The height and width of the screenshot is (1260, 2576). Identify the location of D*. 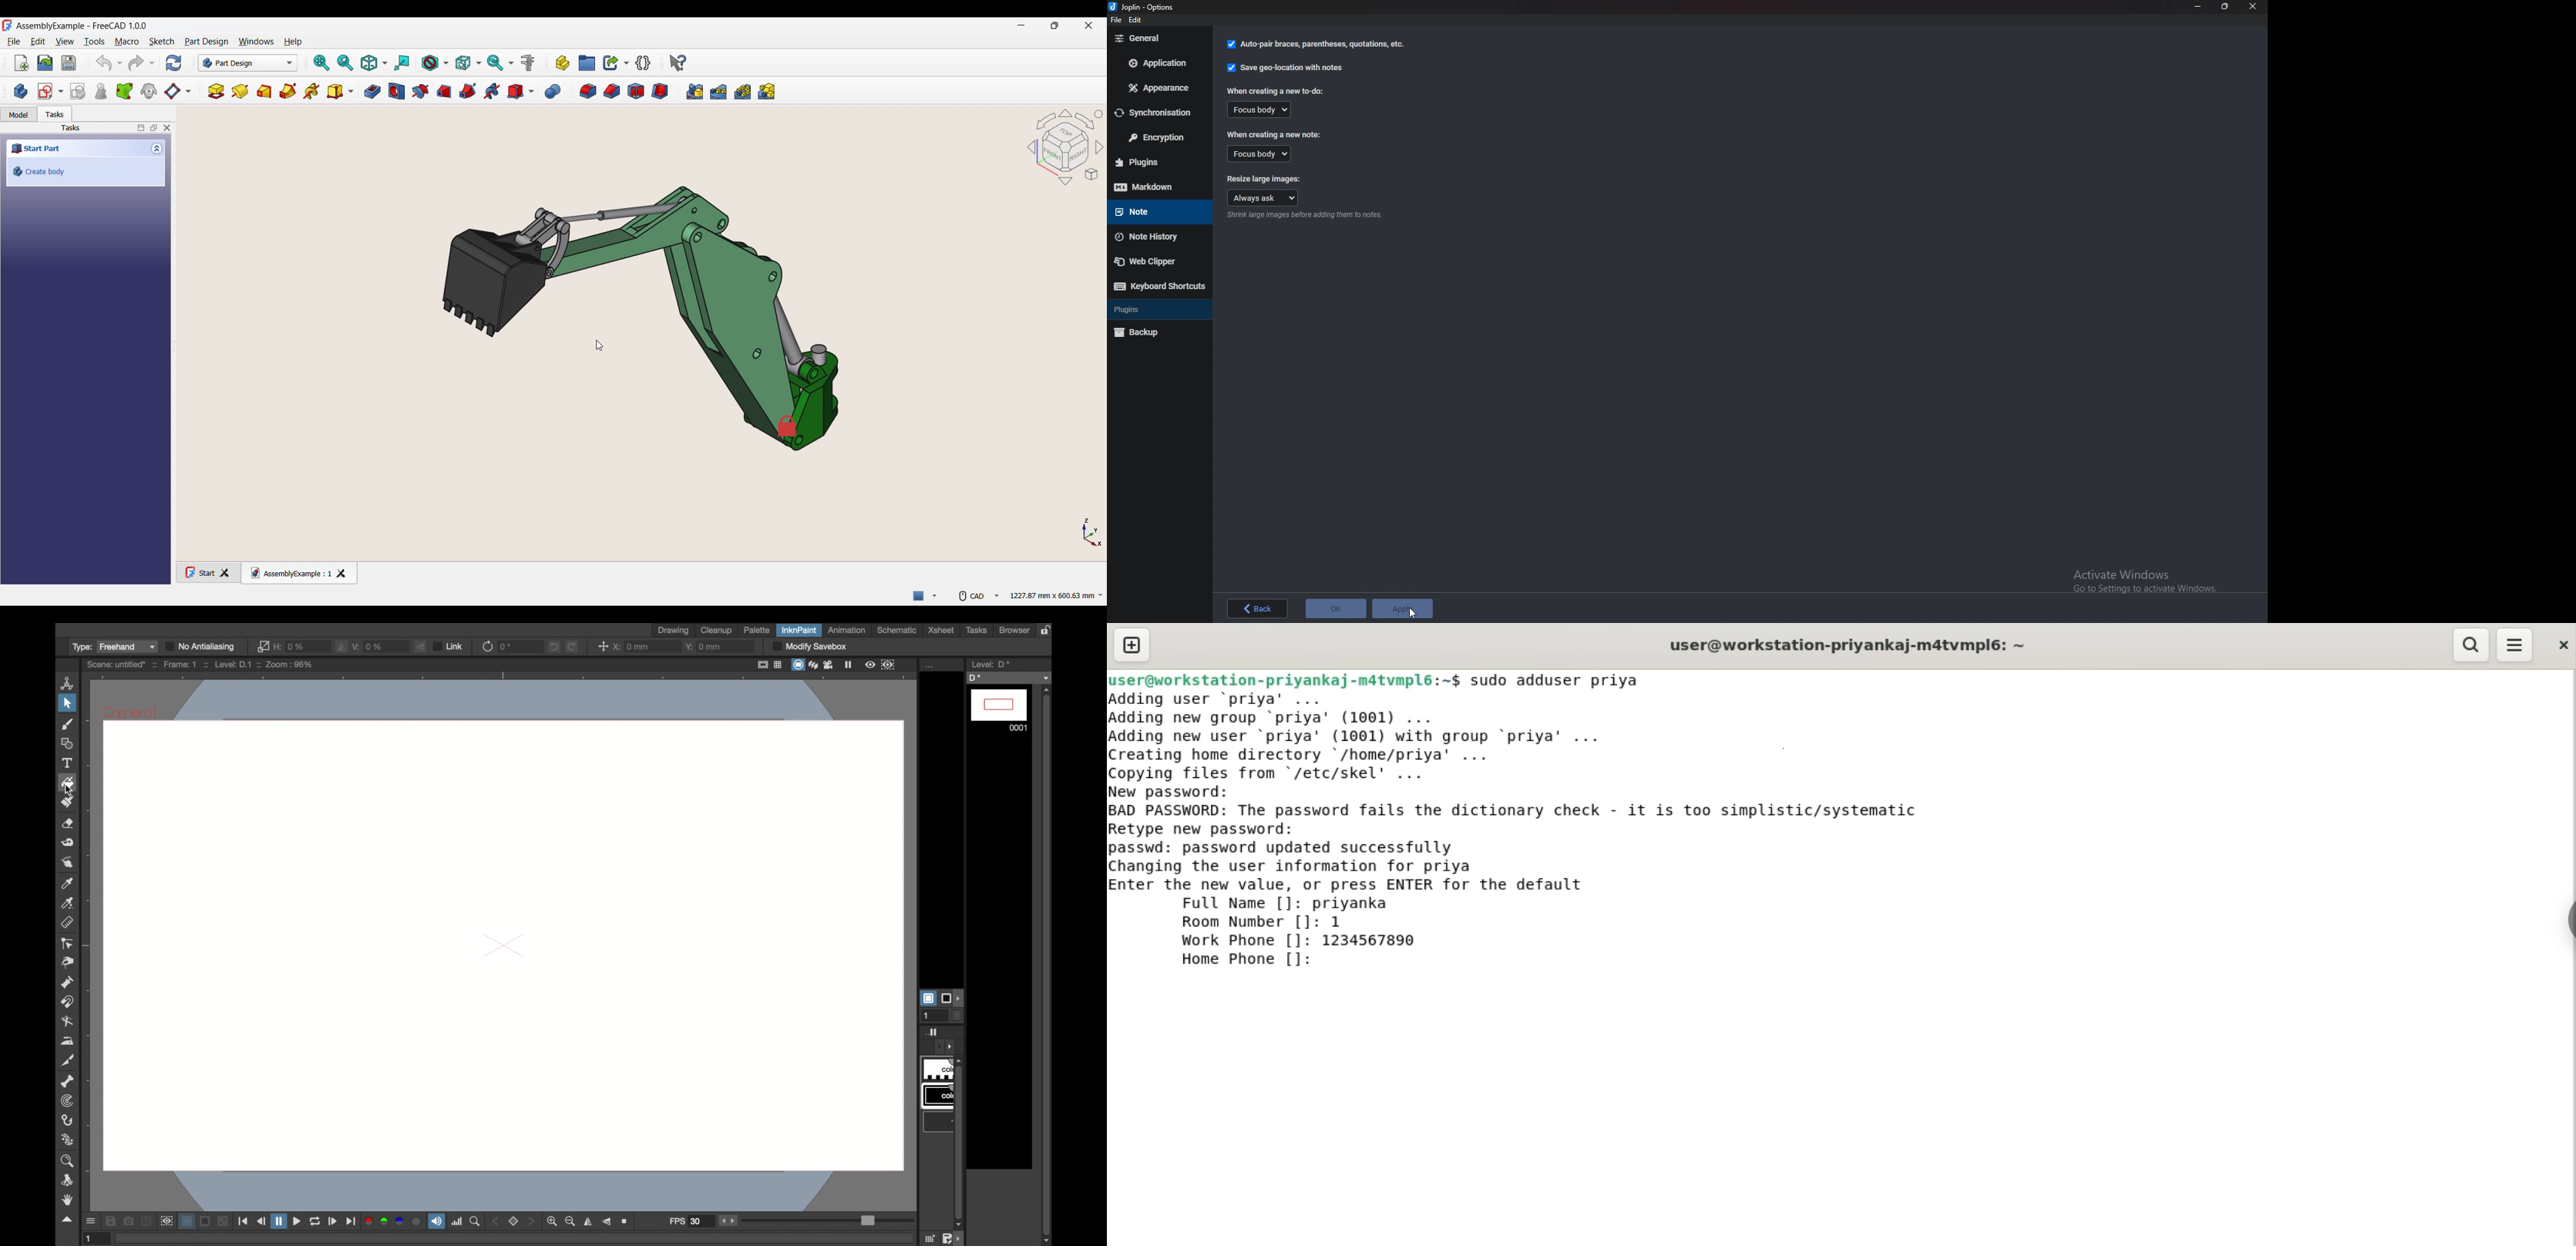
(1010, 678).